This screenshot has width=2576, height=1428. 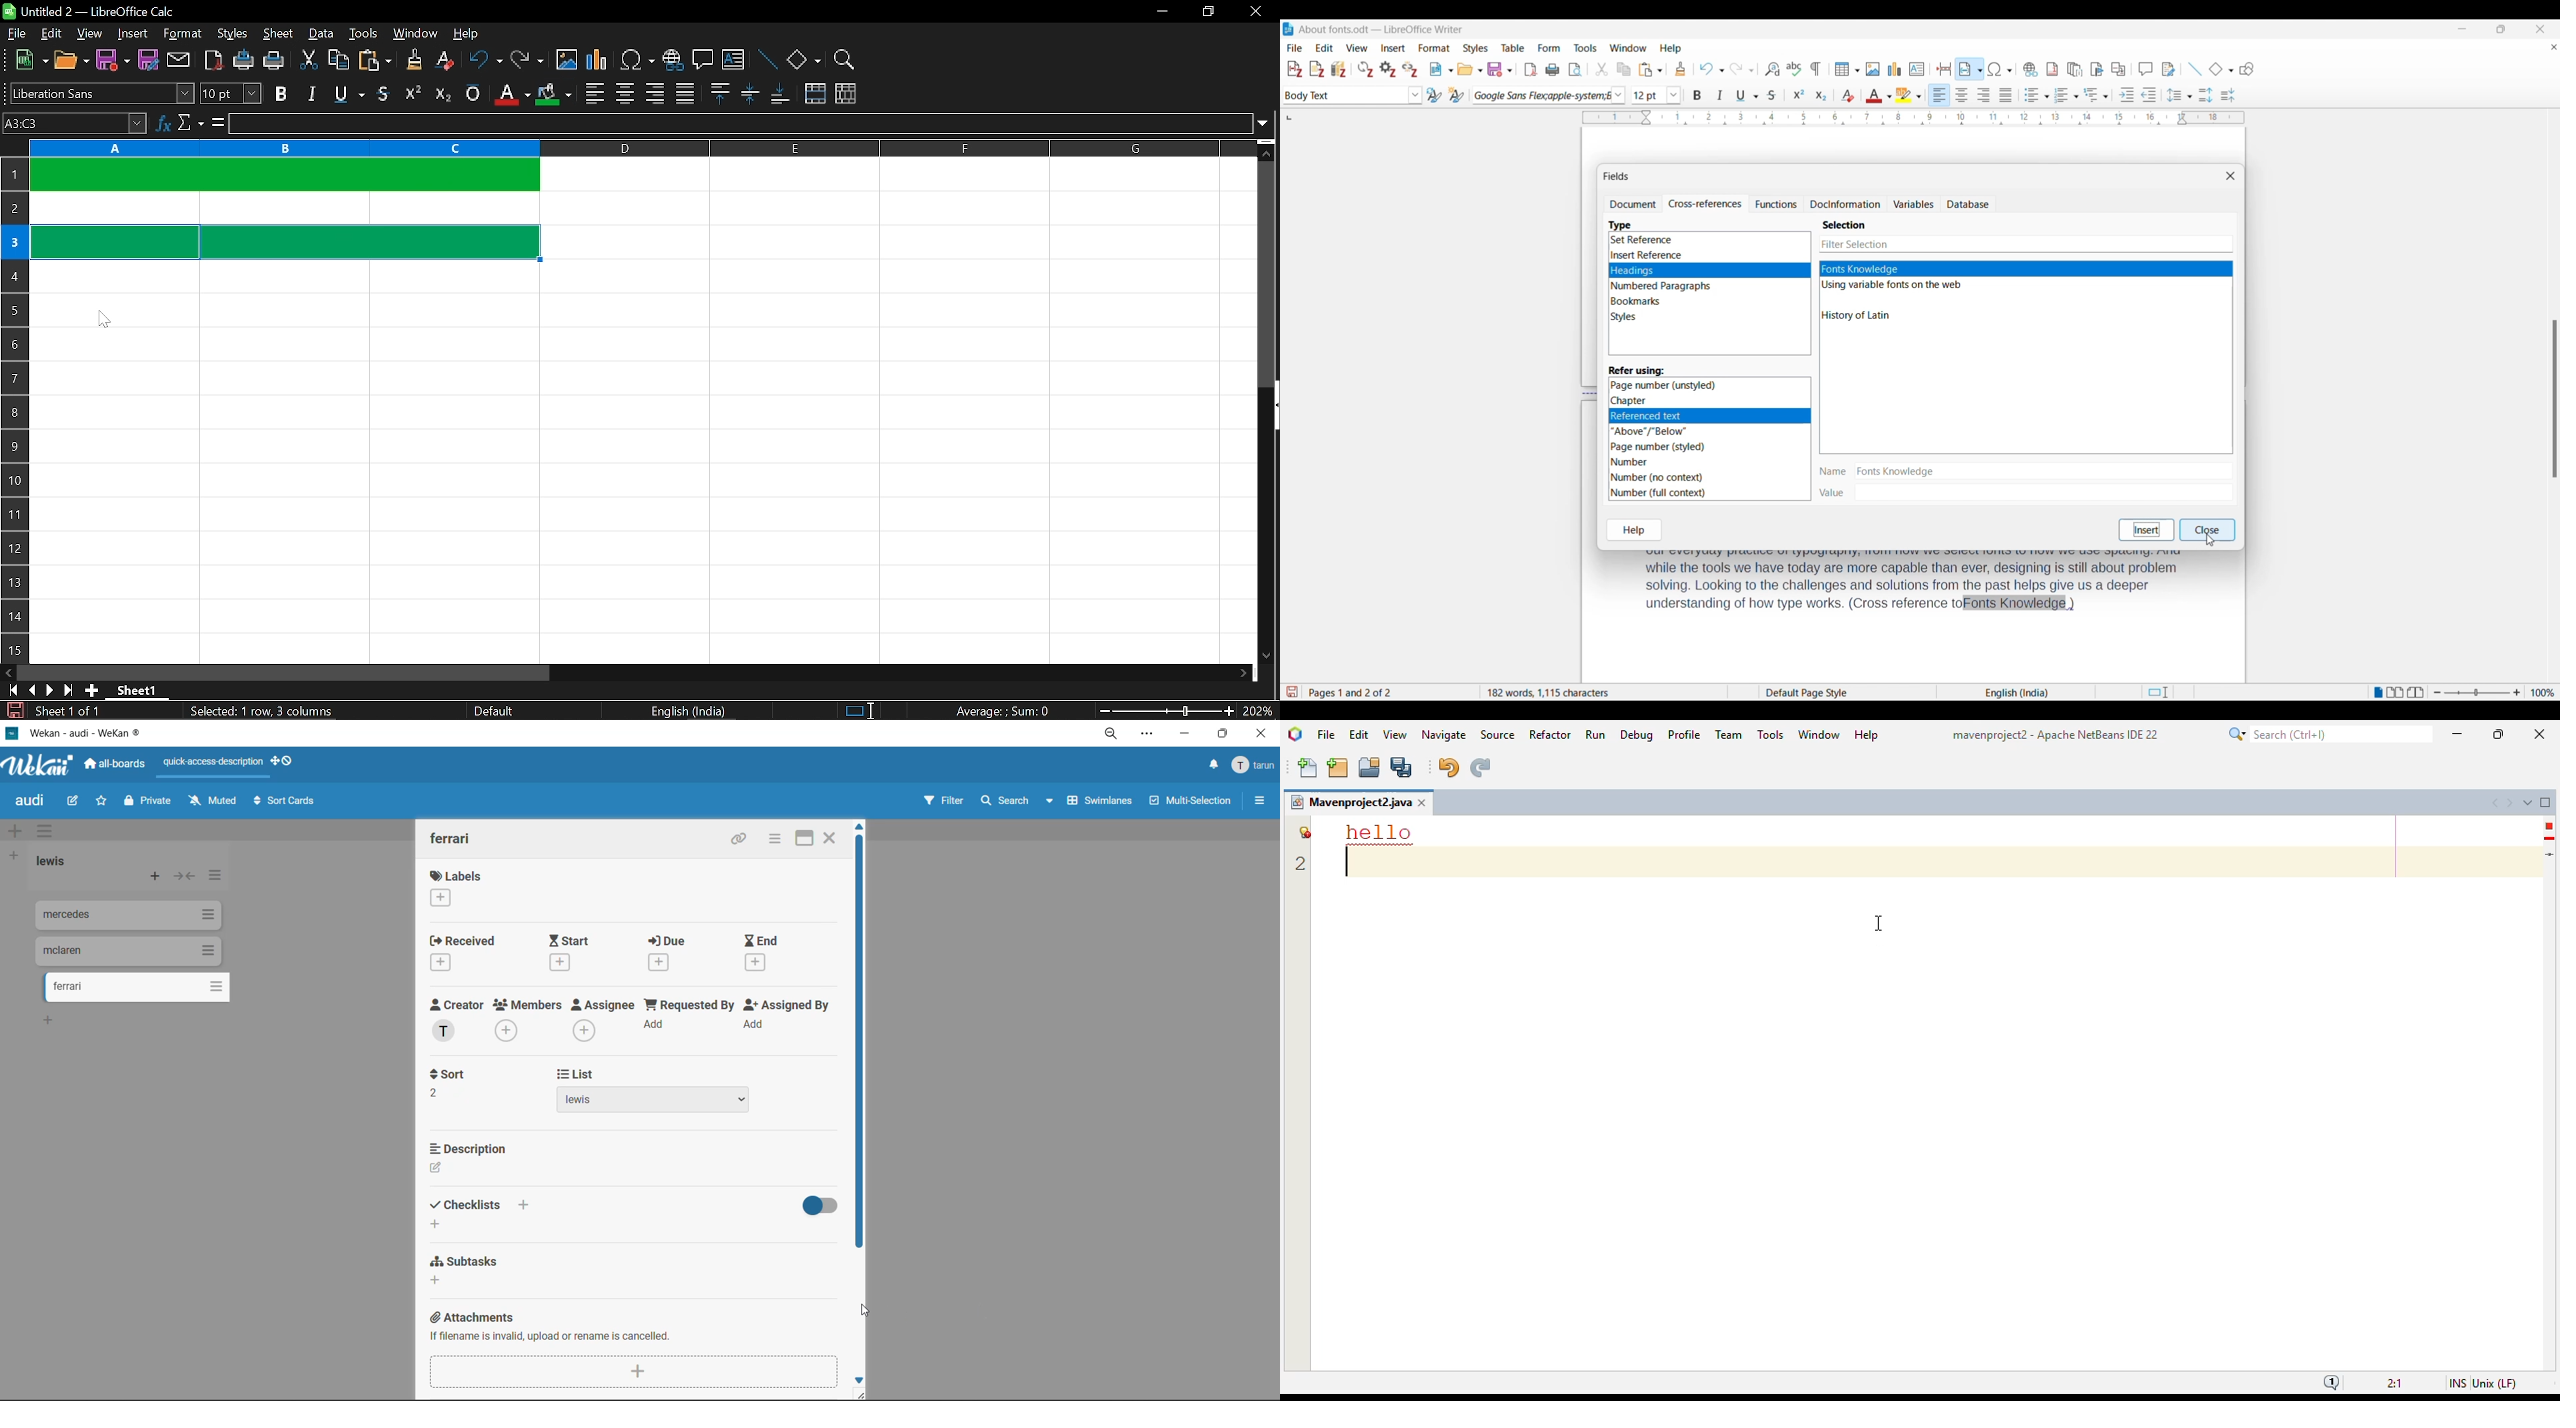 What do you see at coordinates (2554, 49) in the screenshot?
I see `Close document` at bounding box center [2554, 49].